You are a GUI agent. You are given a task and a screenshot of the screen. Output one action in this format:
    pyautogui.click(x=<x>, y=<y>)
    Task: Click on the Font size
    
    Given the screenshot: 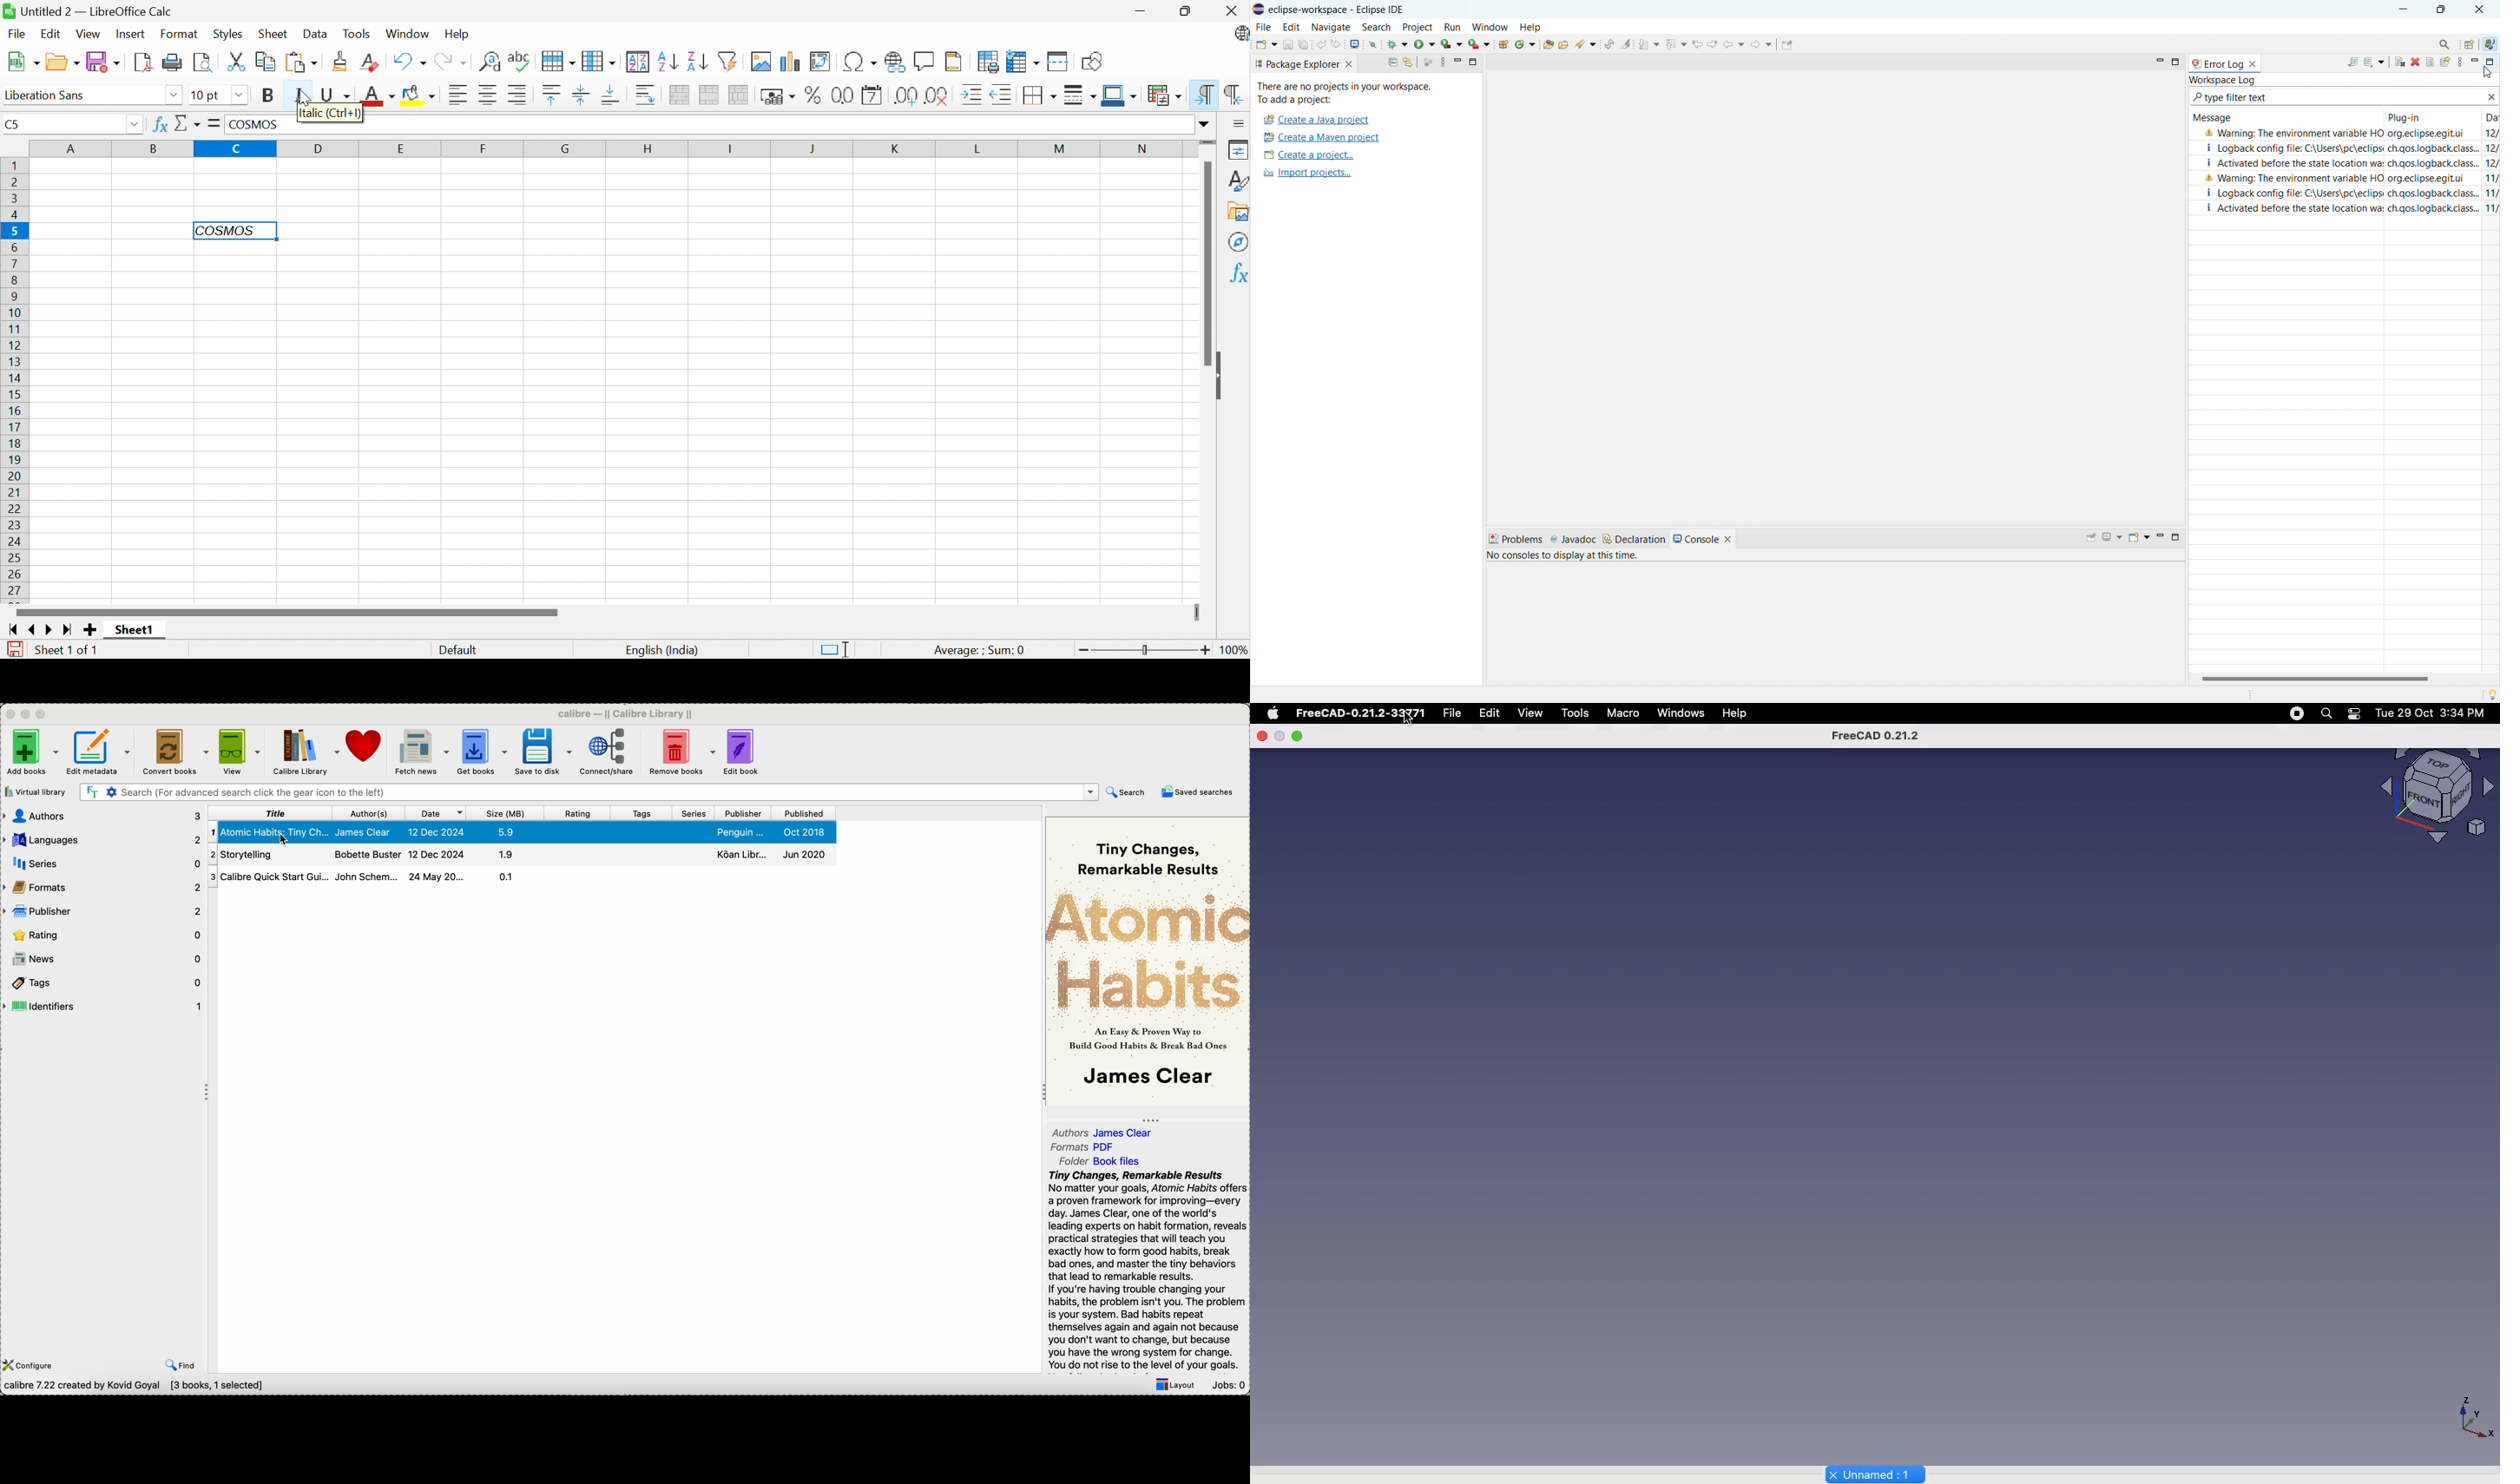 What is the action you would take?
    pyautogui.click(x=209, y=95)
    